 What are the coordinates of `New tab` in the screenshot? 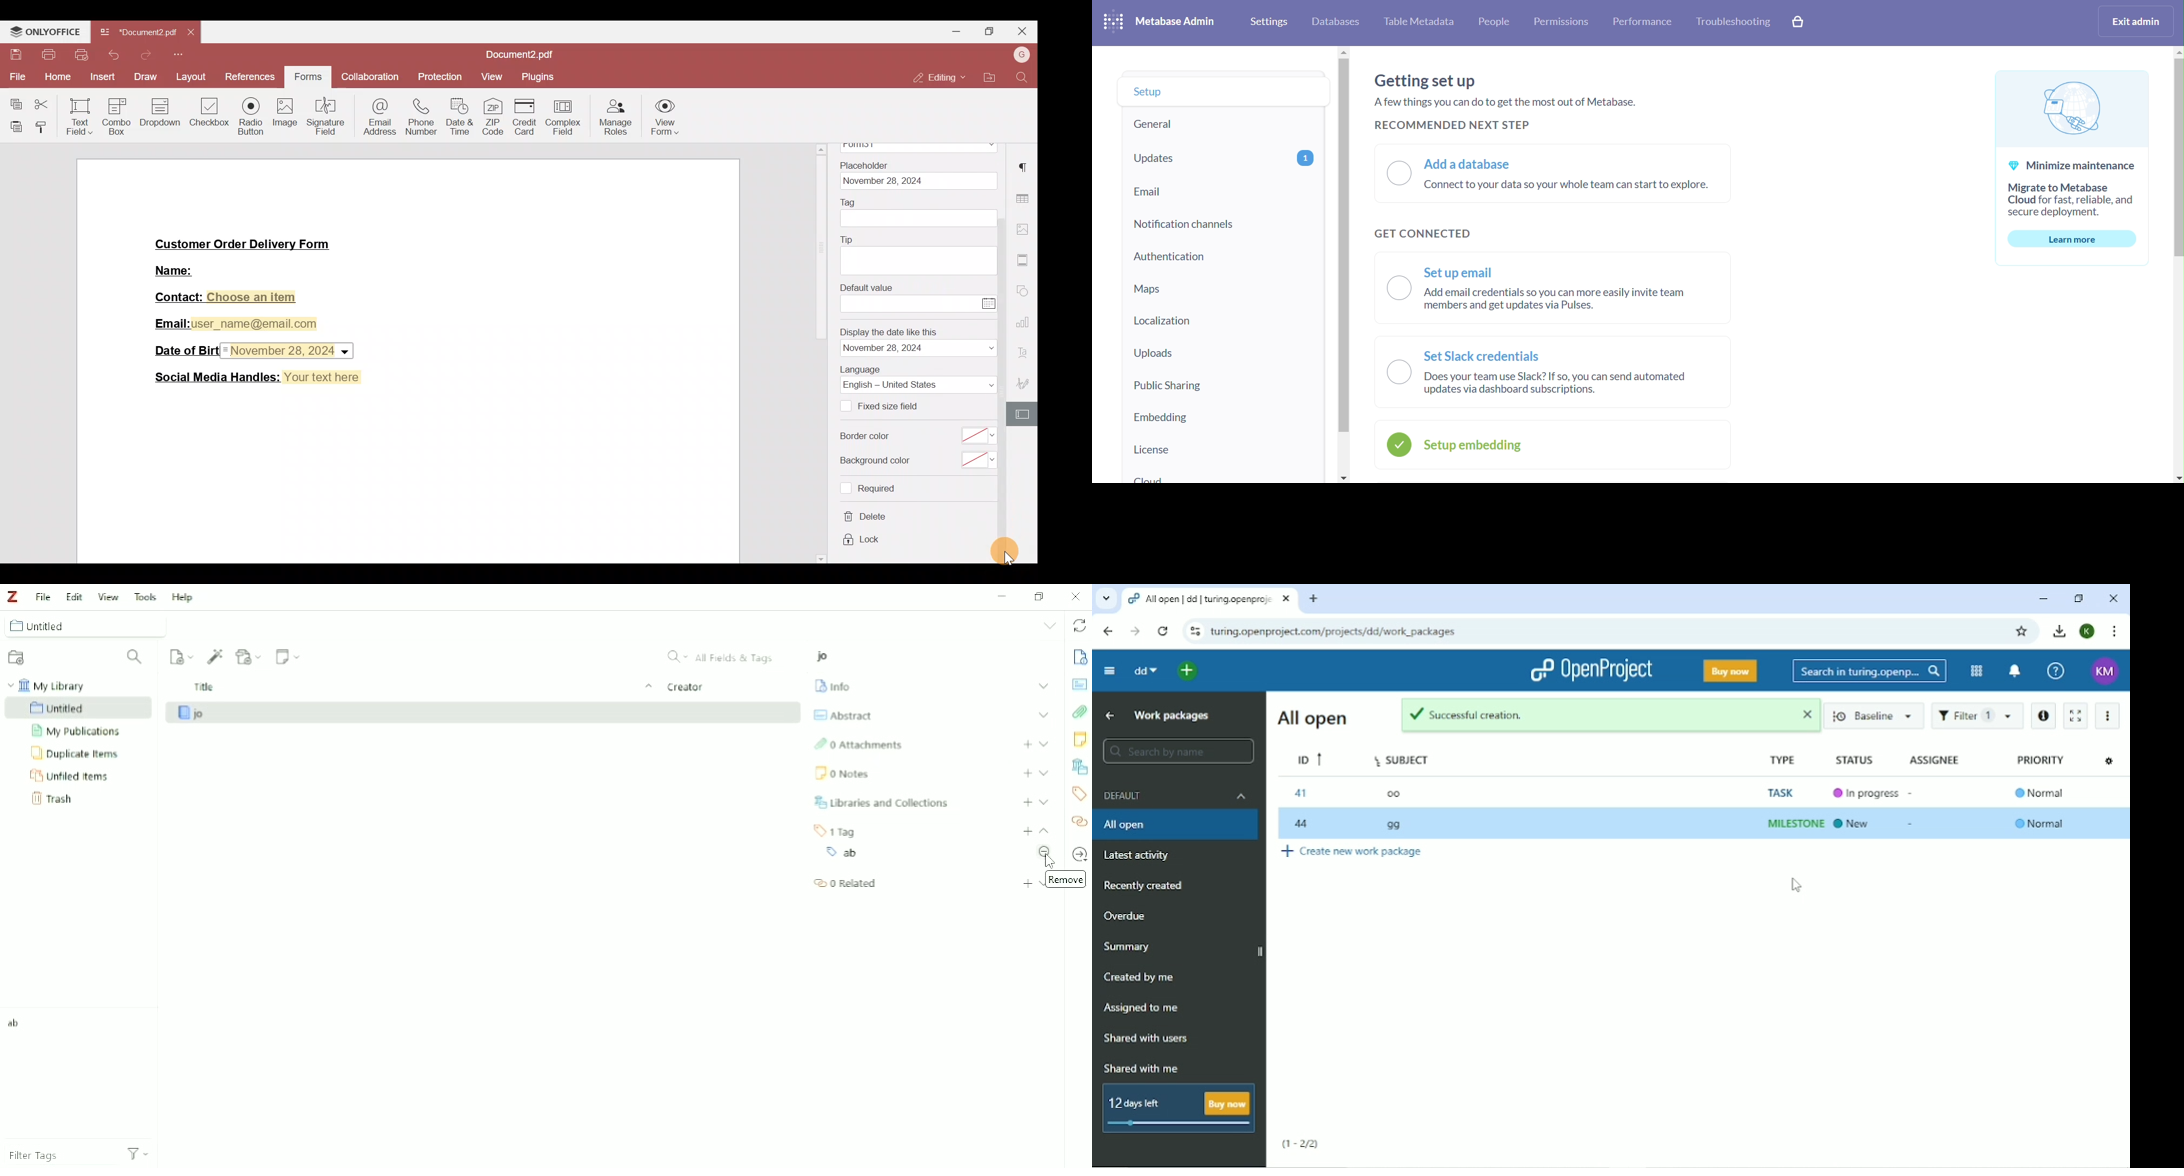 It's located at (1314, 599).